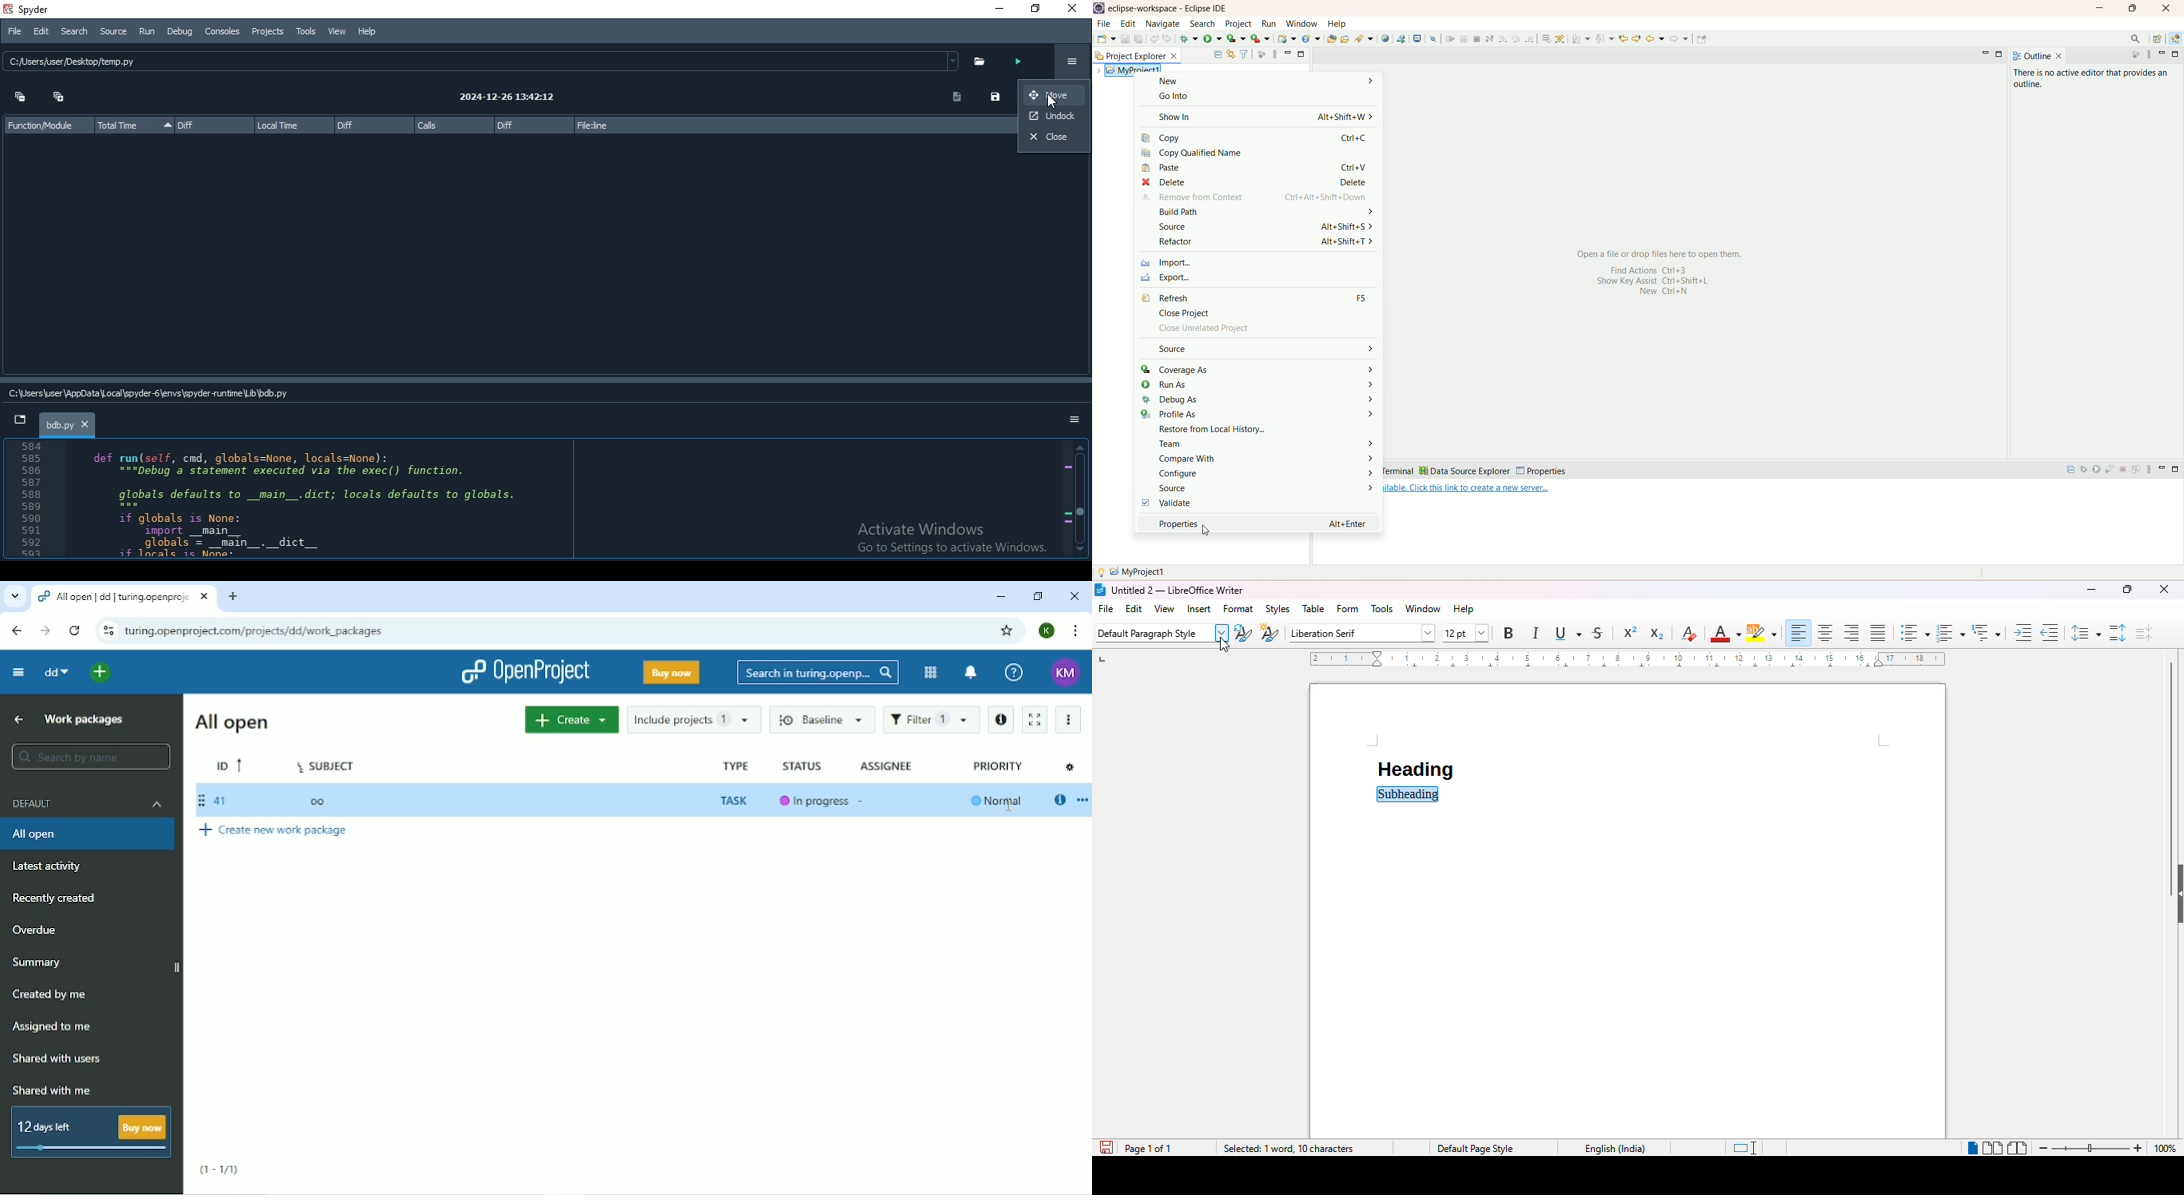 This screenshot has width=2184, height=1204. Describe the element at coordinates (793, 126) in the screenshot. I see `file:line` at that location.